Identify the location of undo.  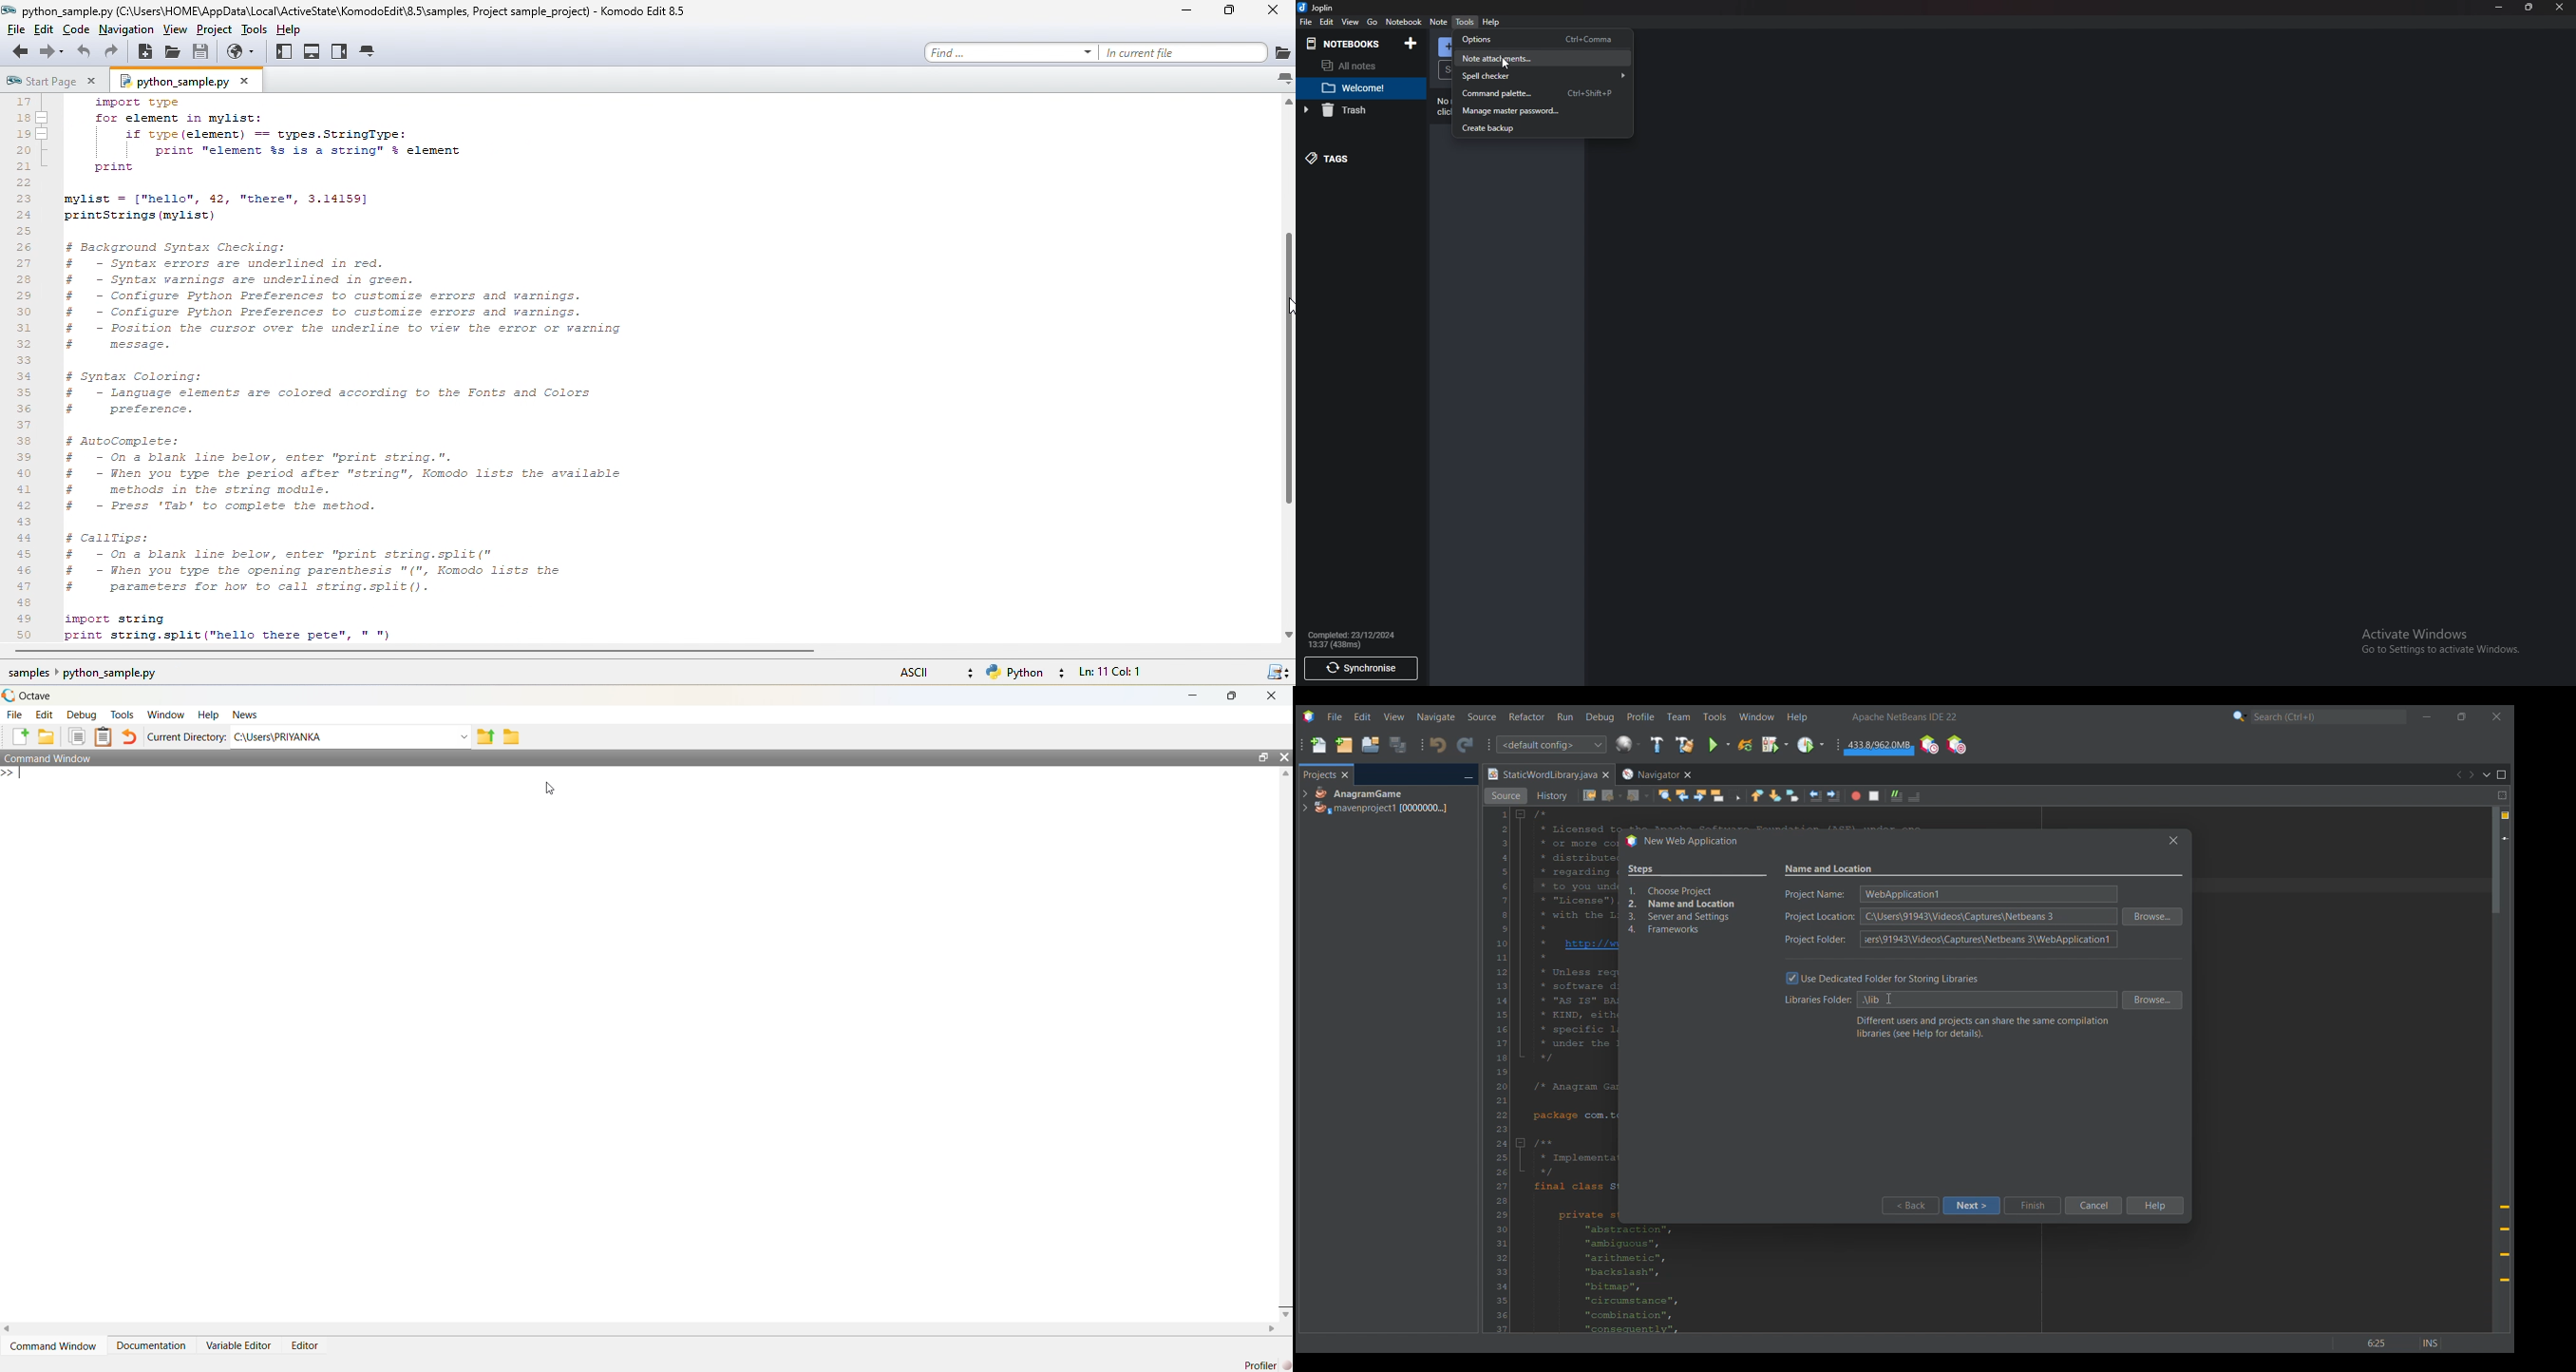
(85, 52).